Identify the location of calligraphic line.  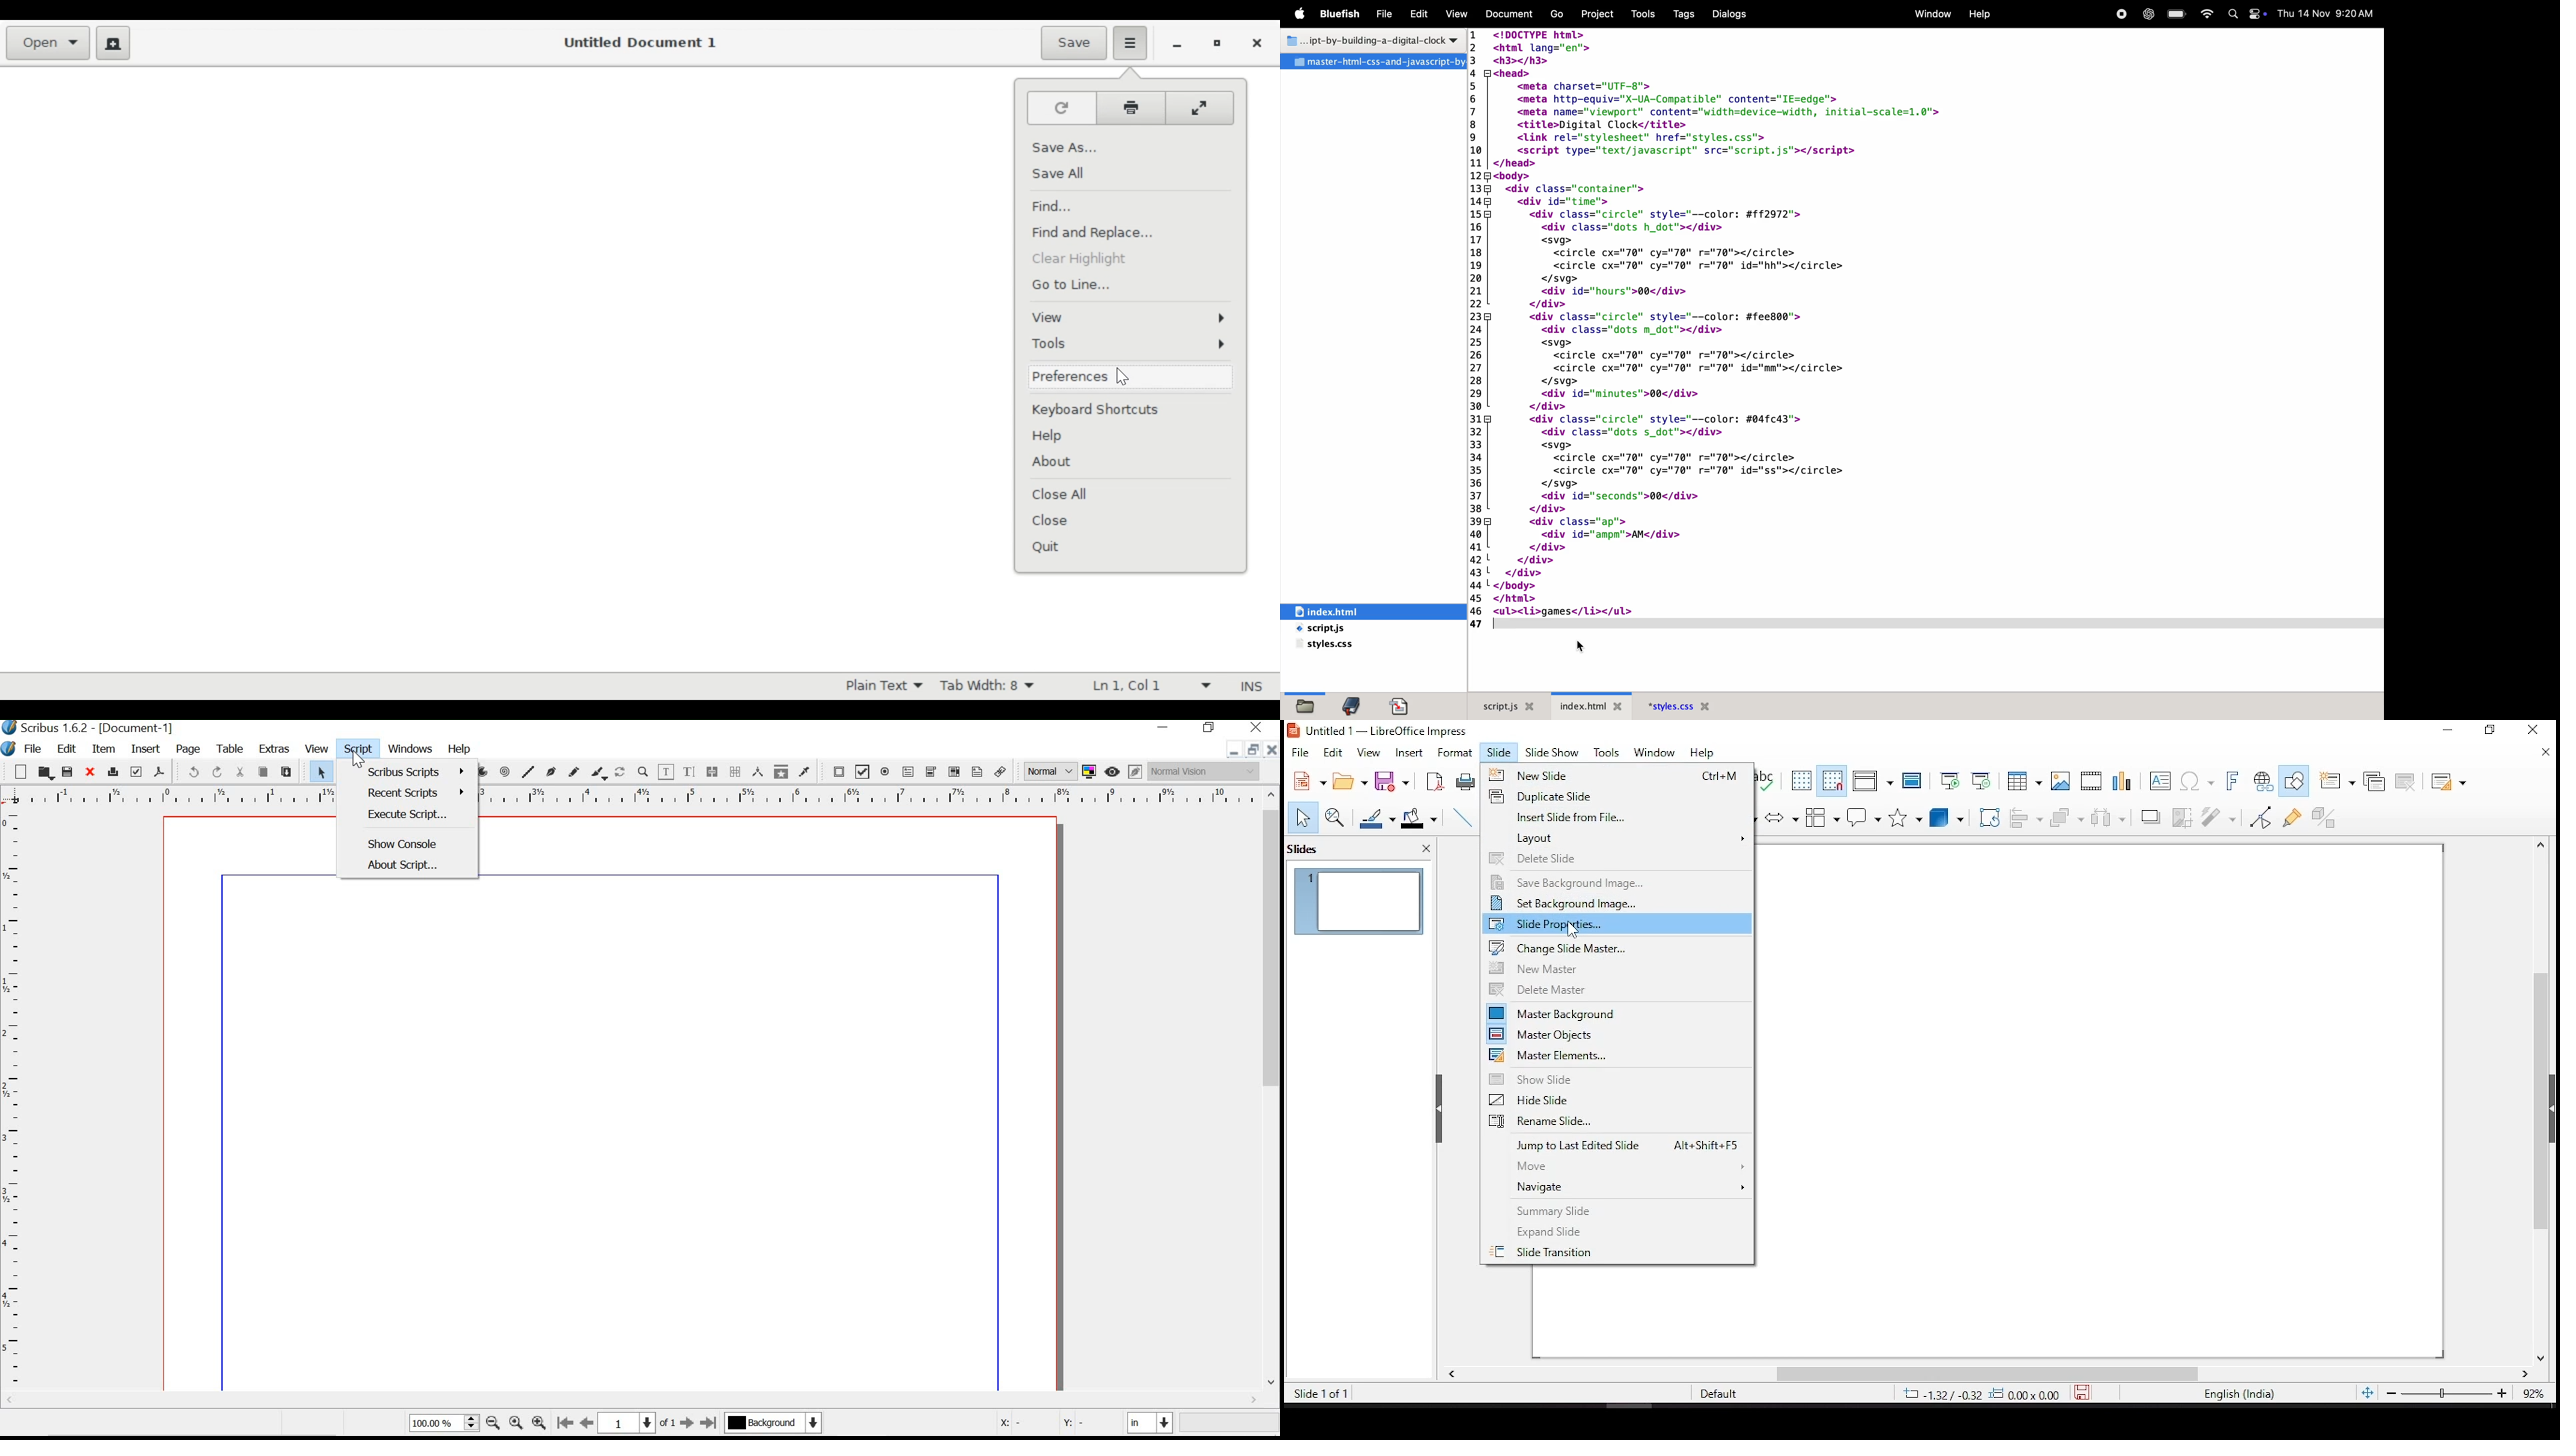
(600, 773).